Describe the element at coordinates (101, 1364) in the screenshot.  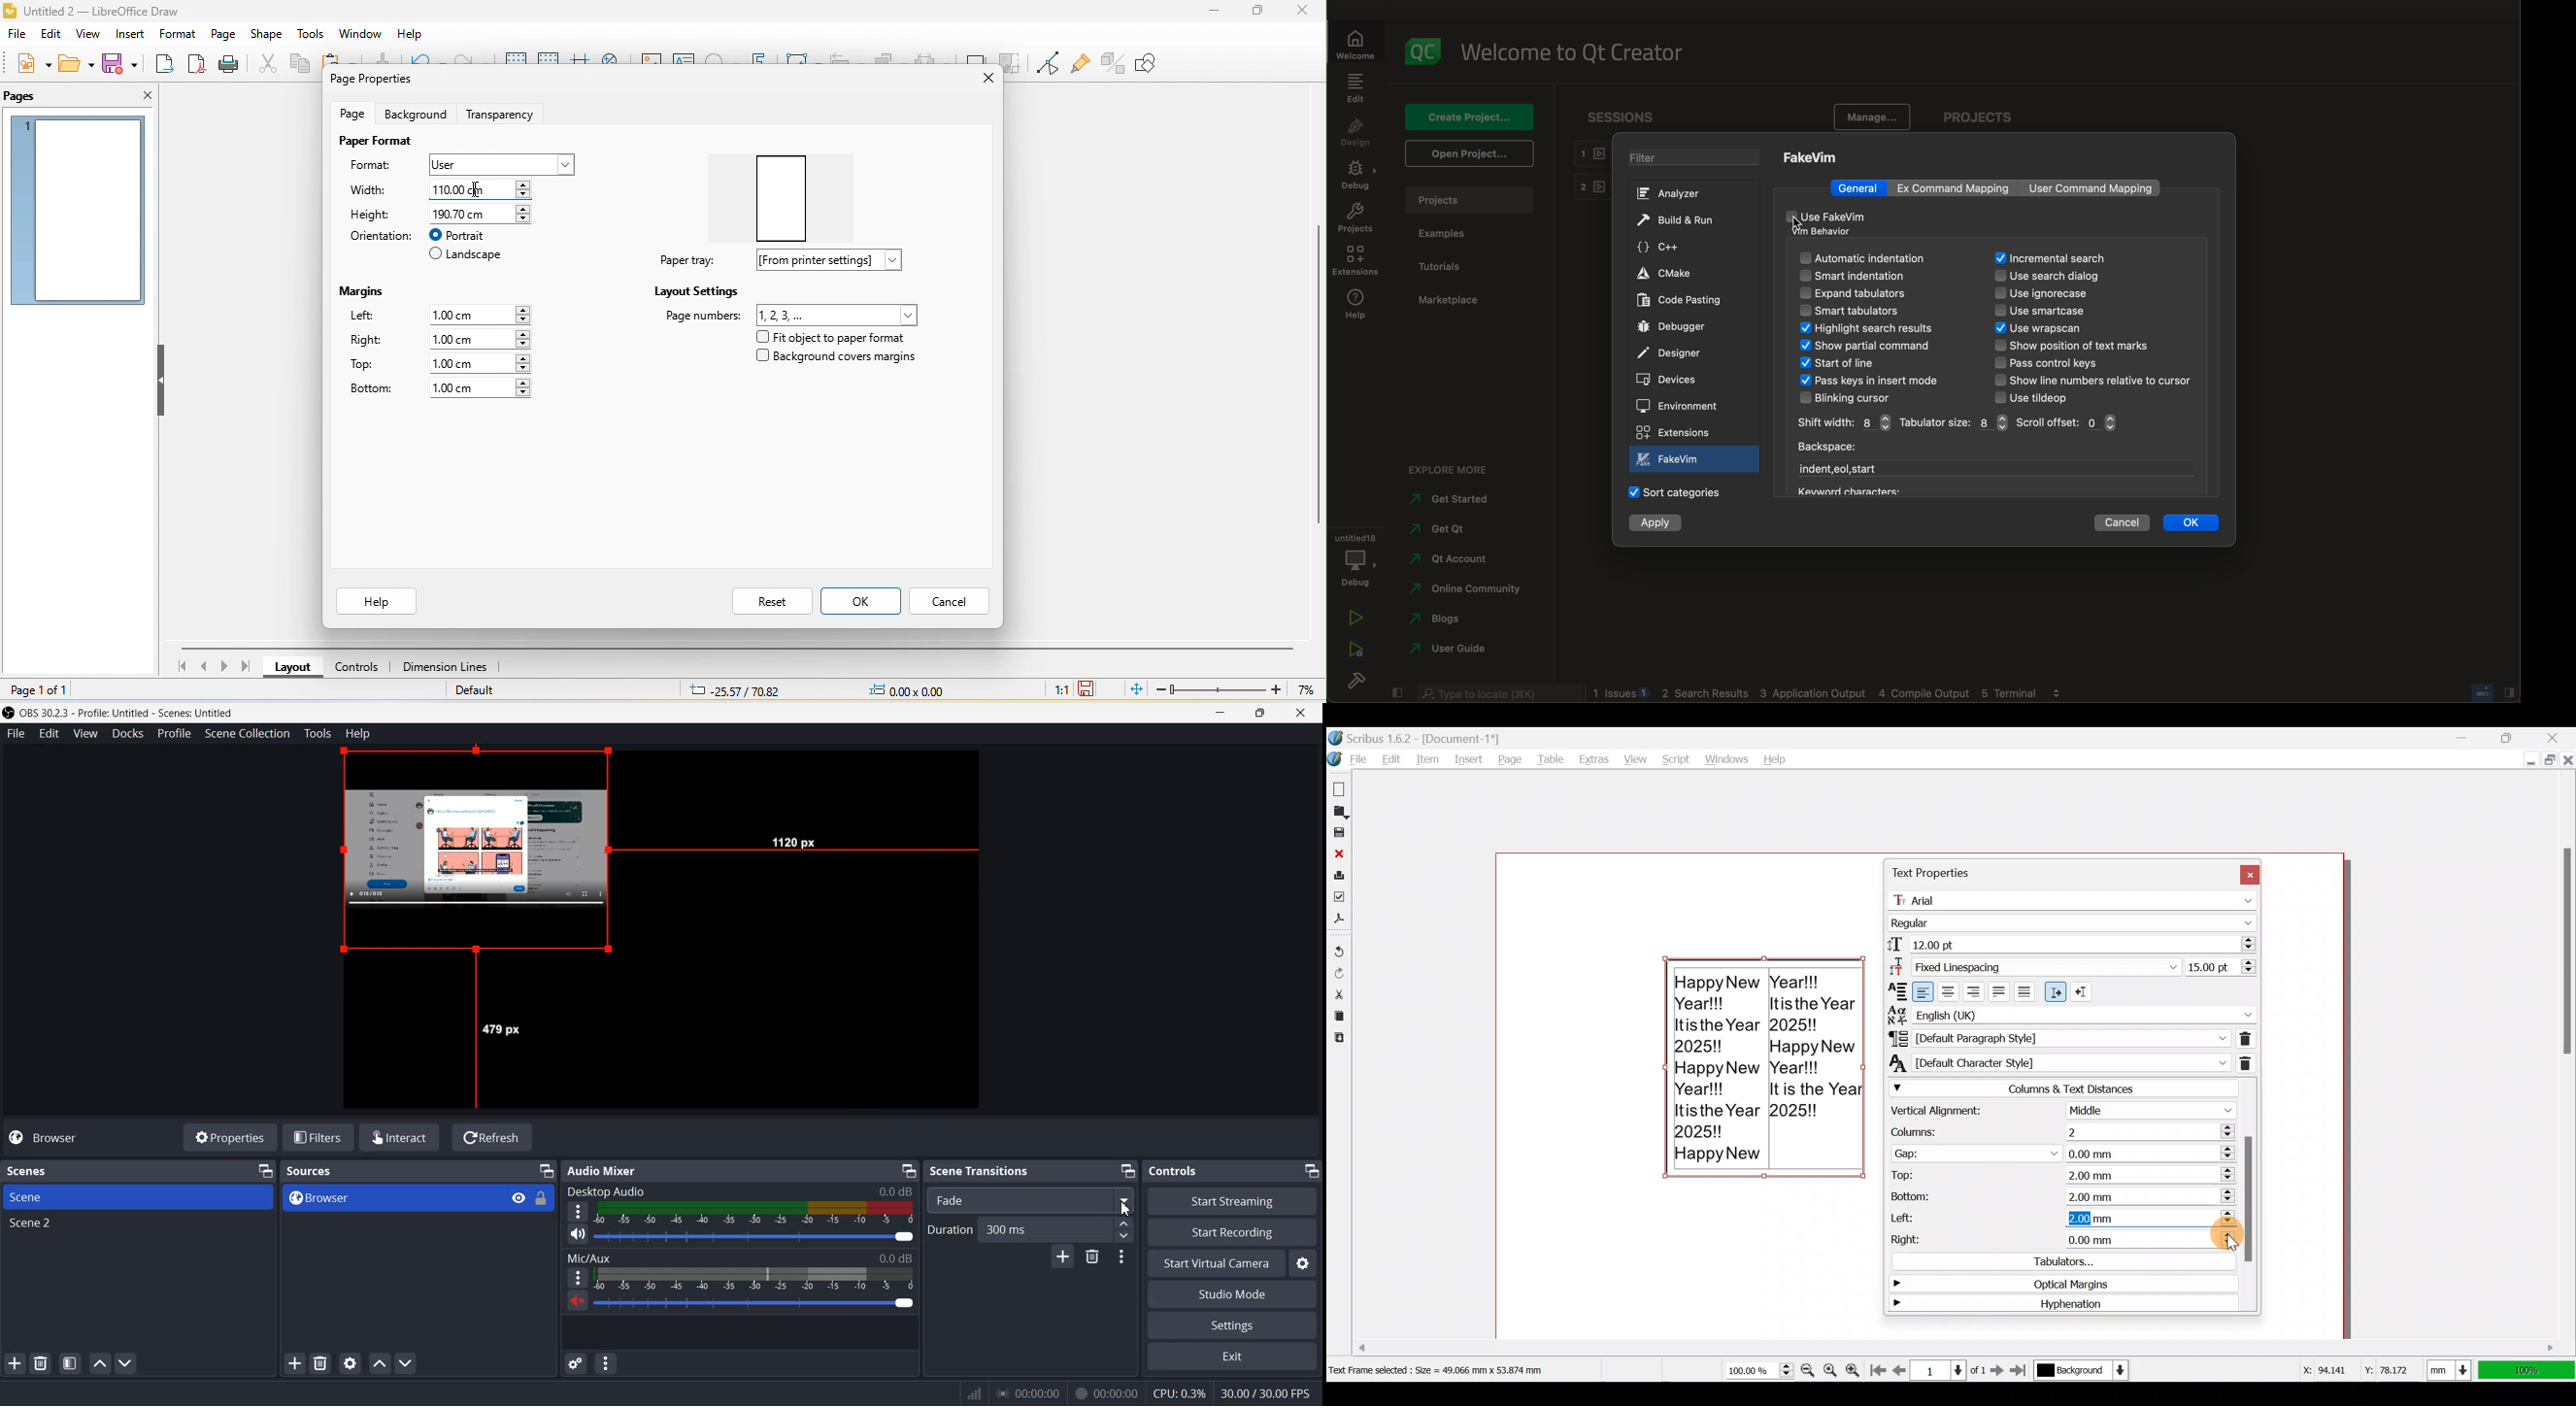
I see `Move scene up` at that location.